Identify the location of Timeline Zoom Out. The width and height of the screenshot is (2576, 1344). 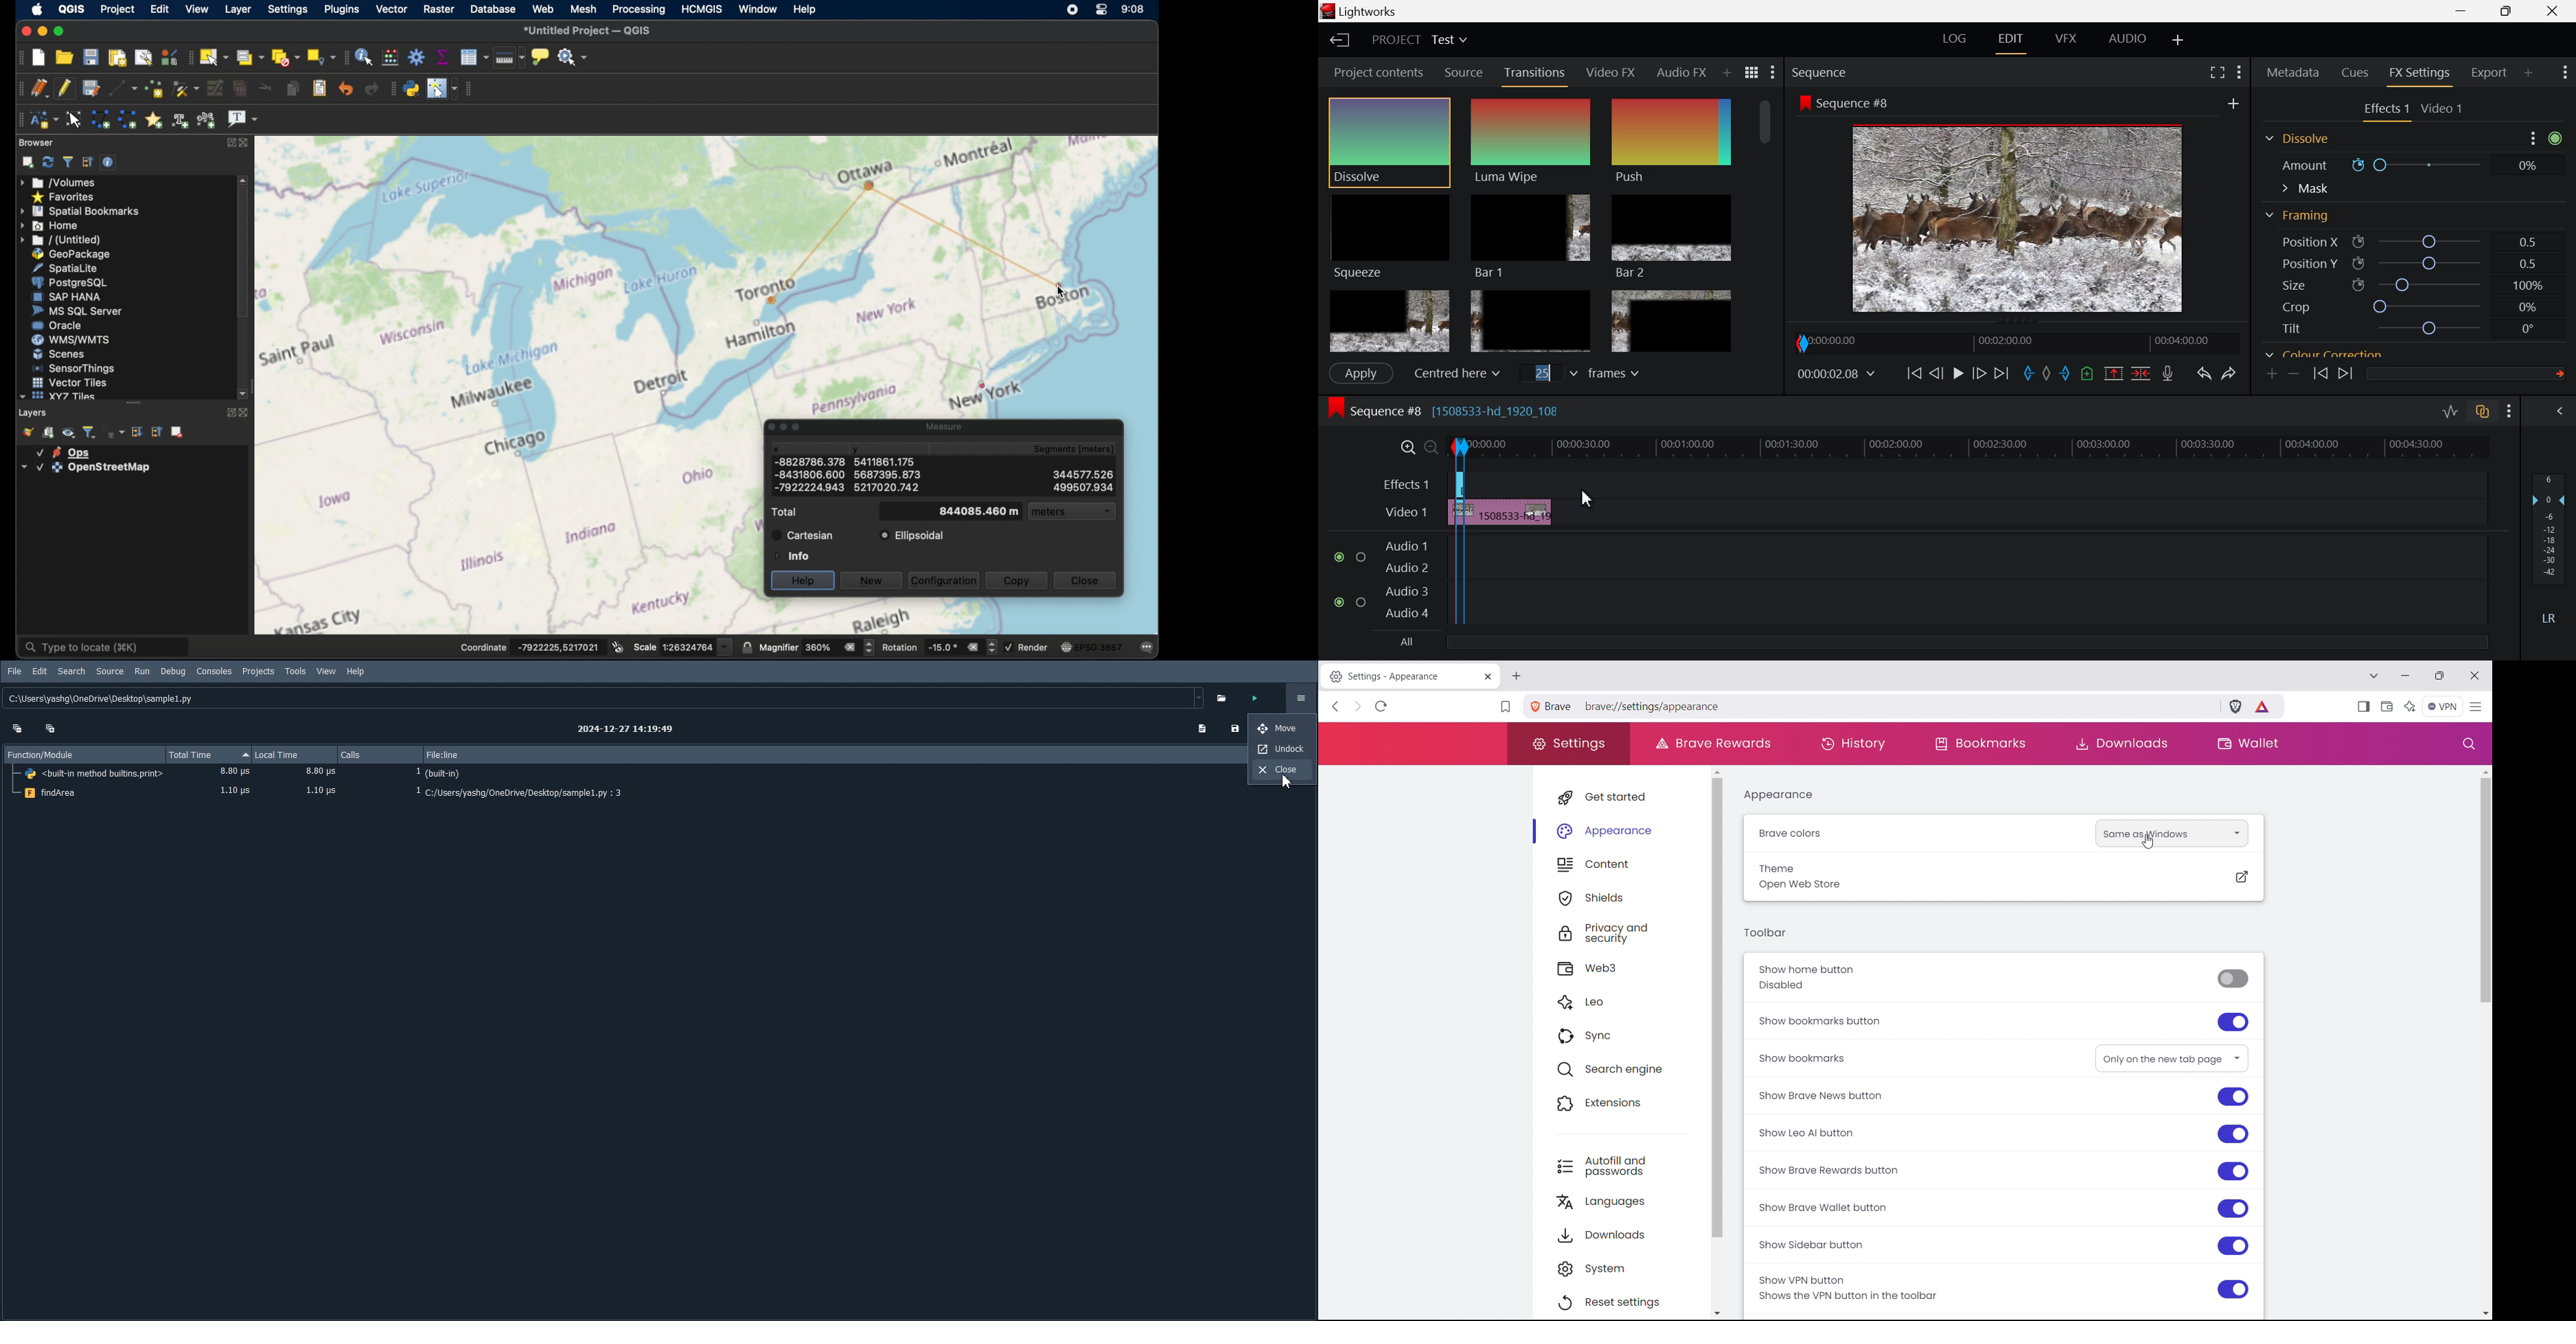
(1428, 449).